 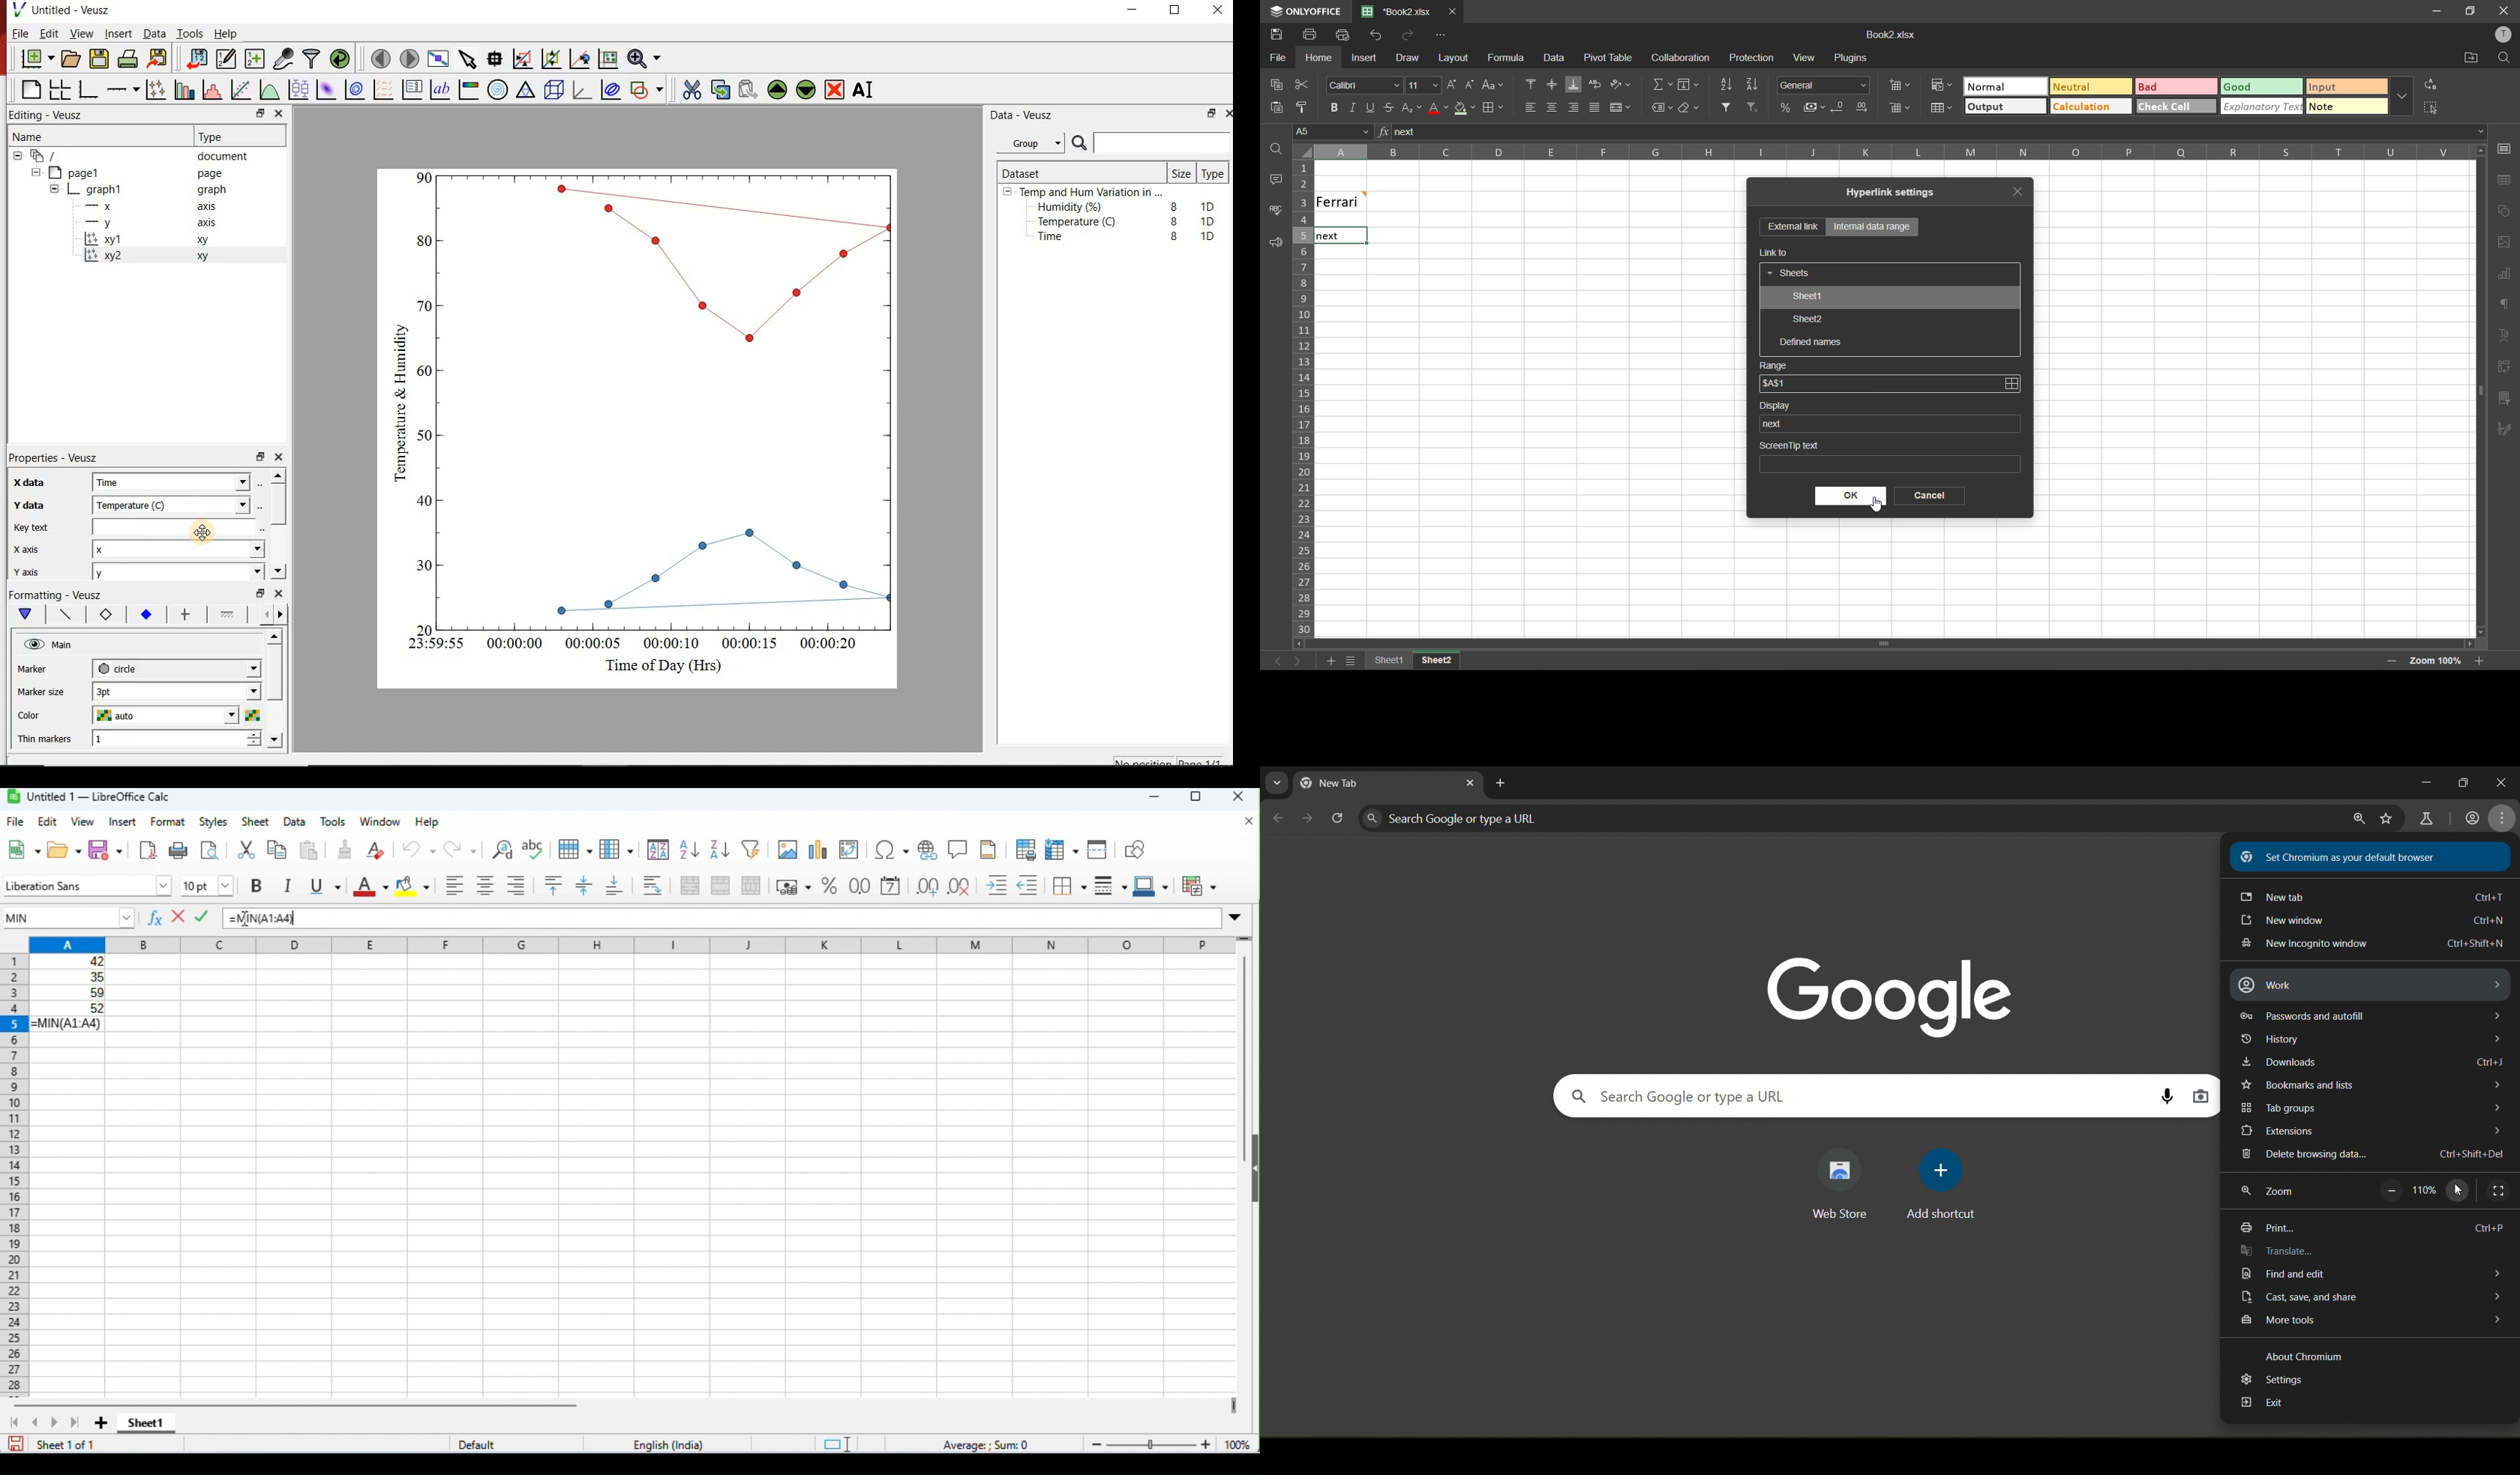 I want to click on external link, so click(x=1793, y=228).